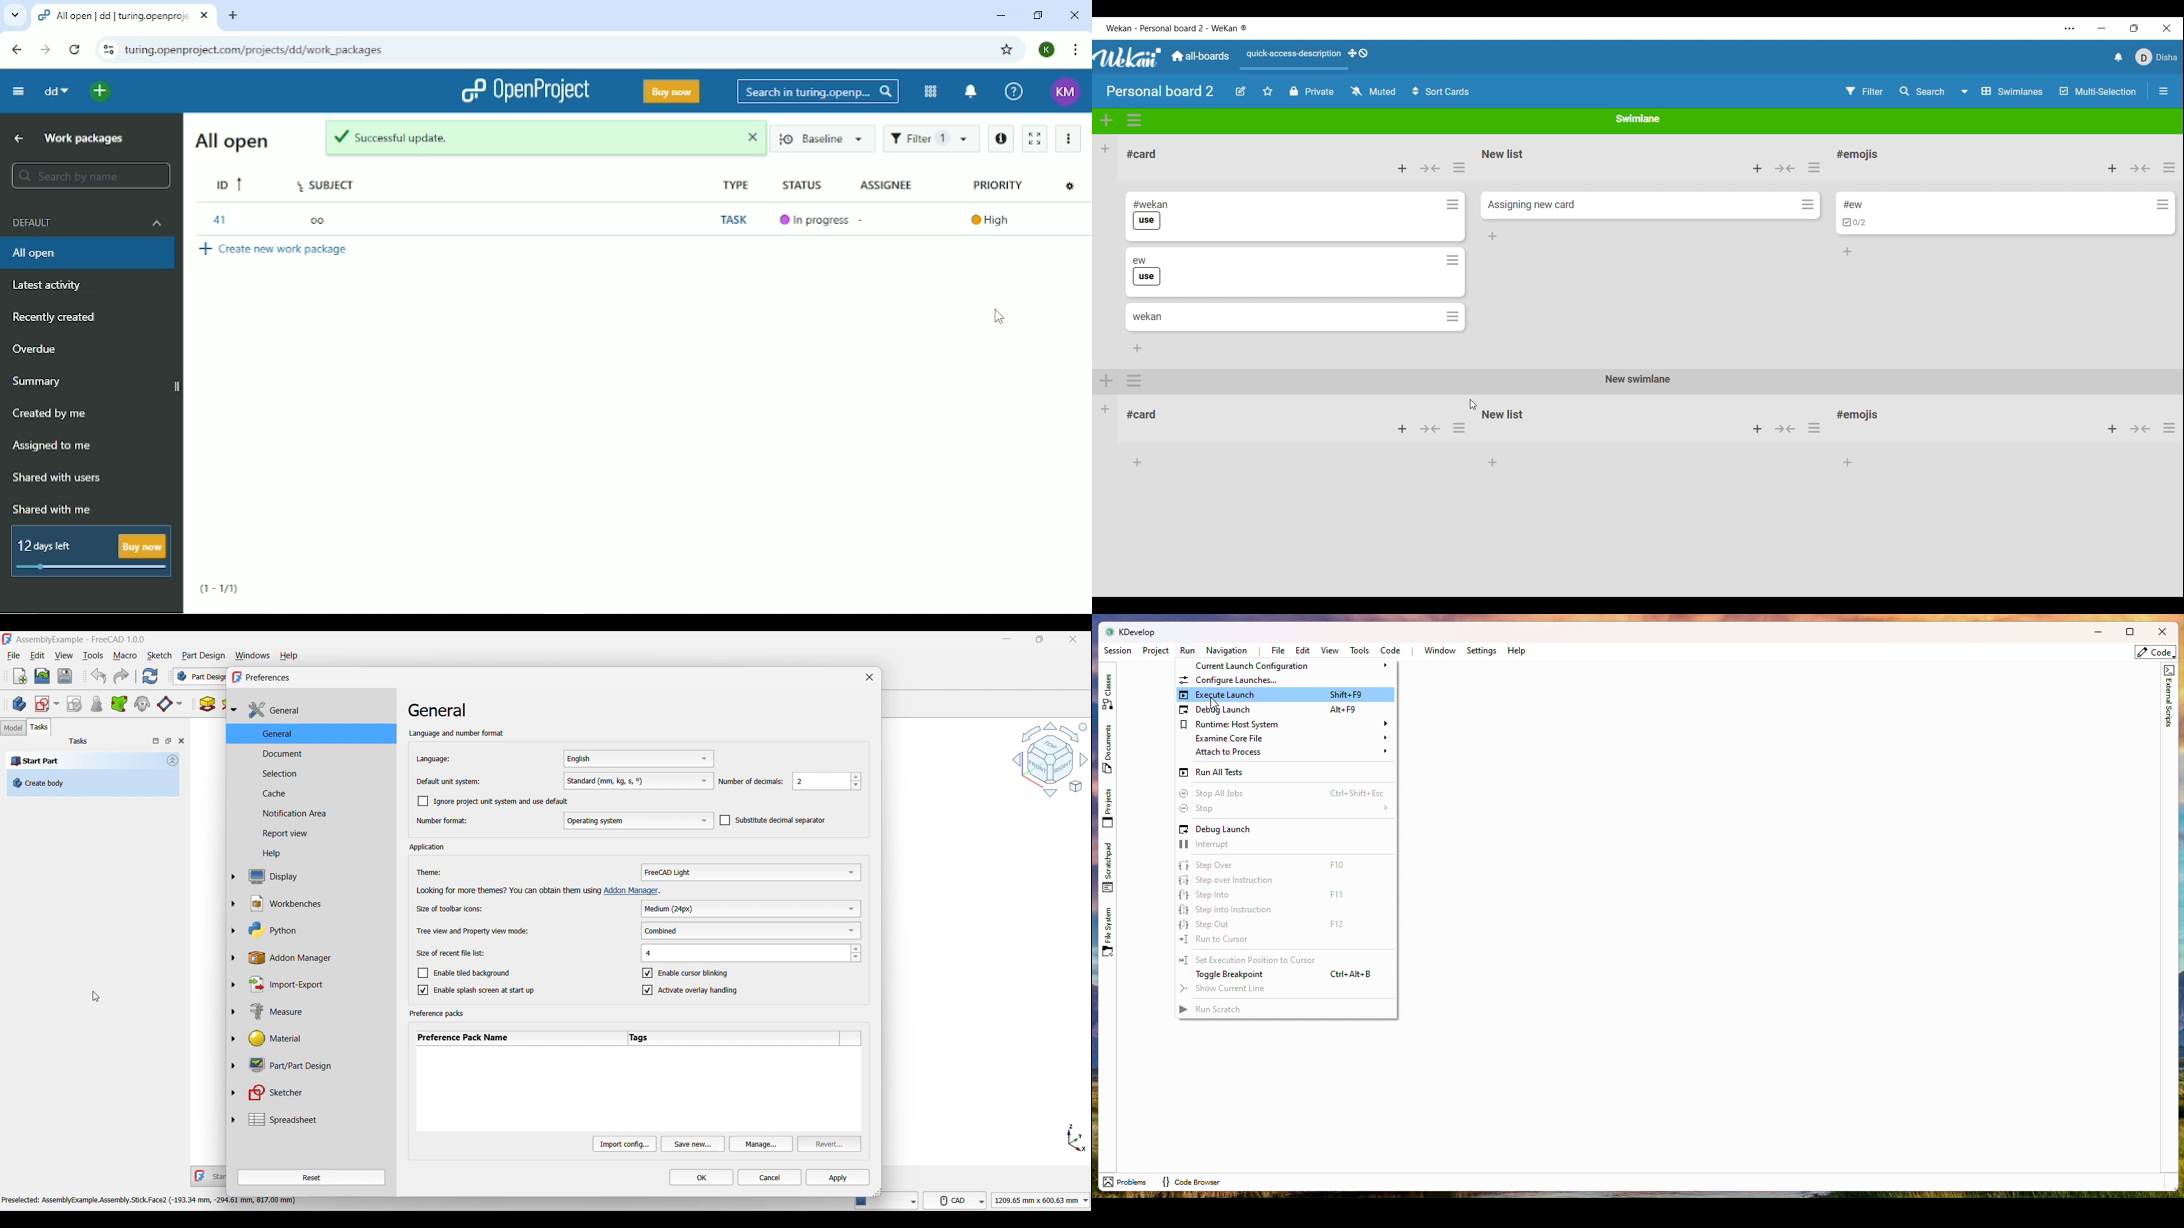 The image size is (2184, 1232). I want to click on Undo, so click(98, 676).